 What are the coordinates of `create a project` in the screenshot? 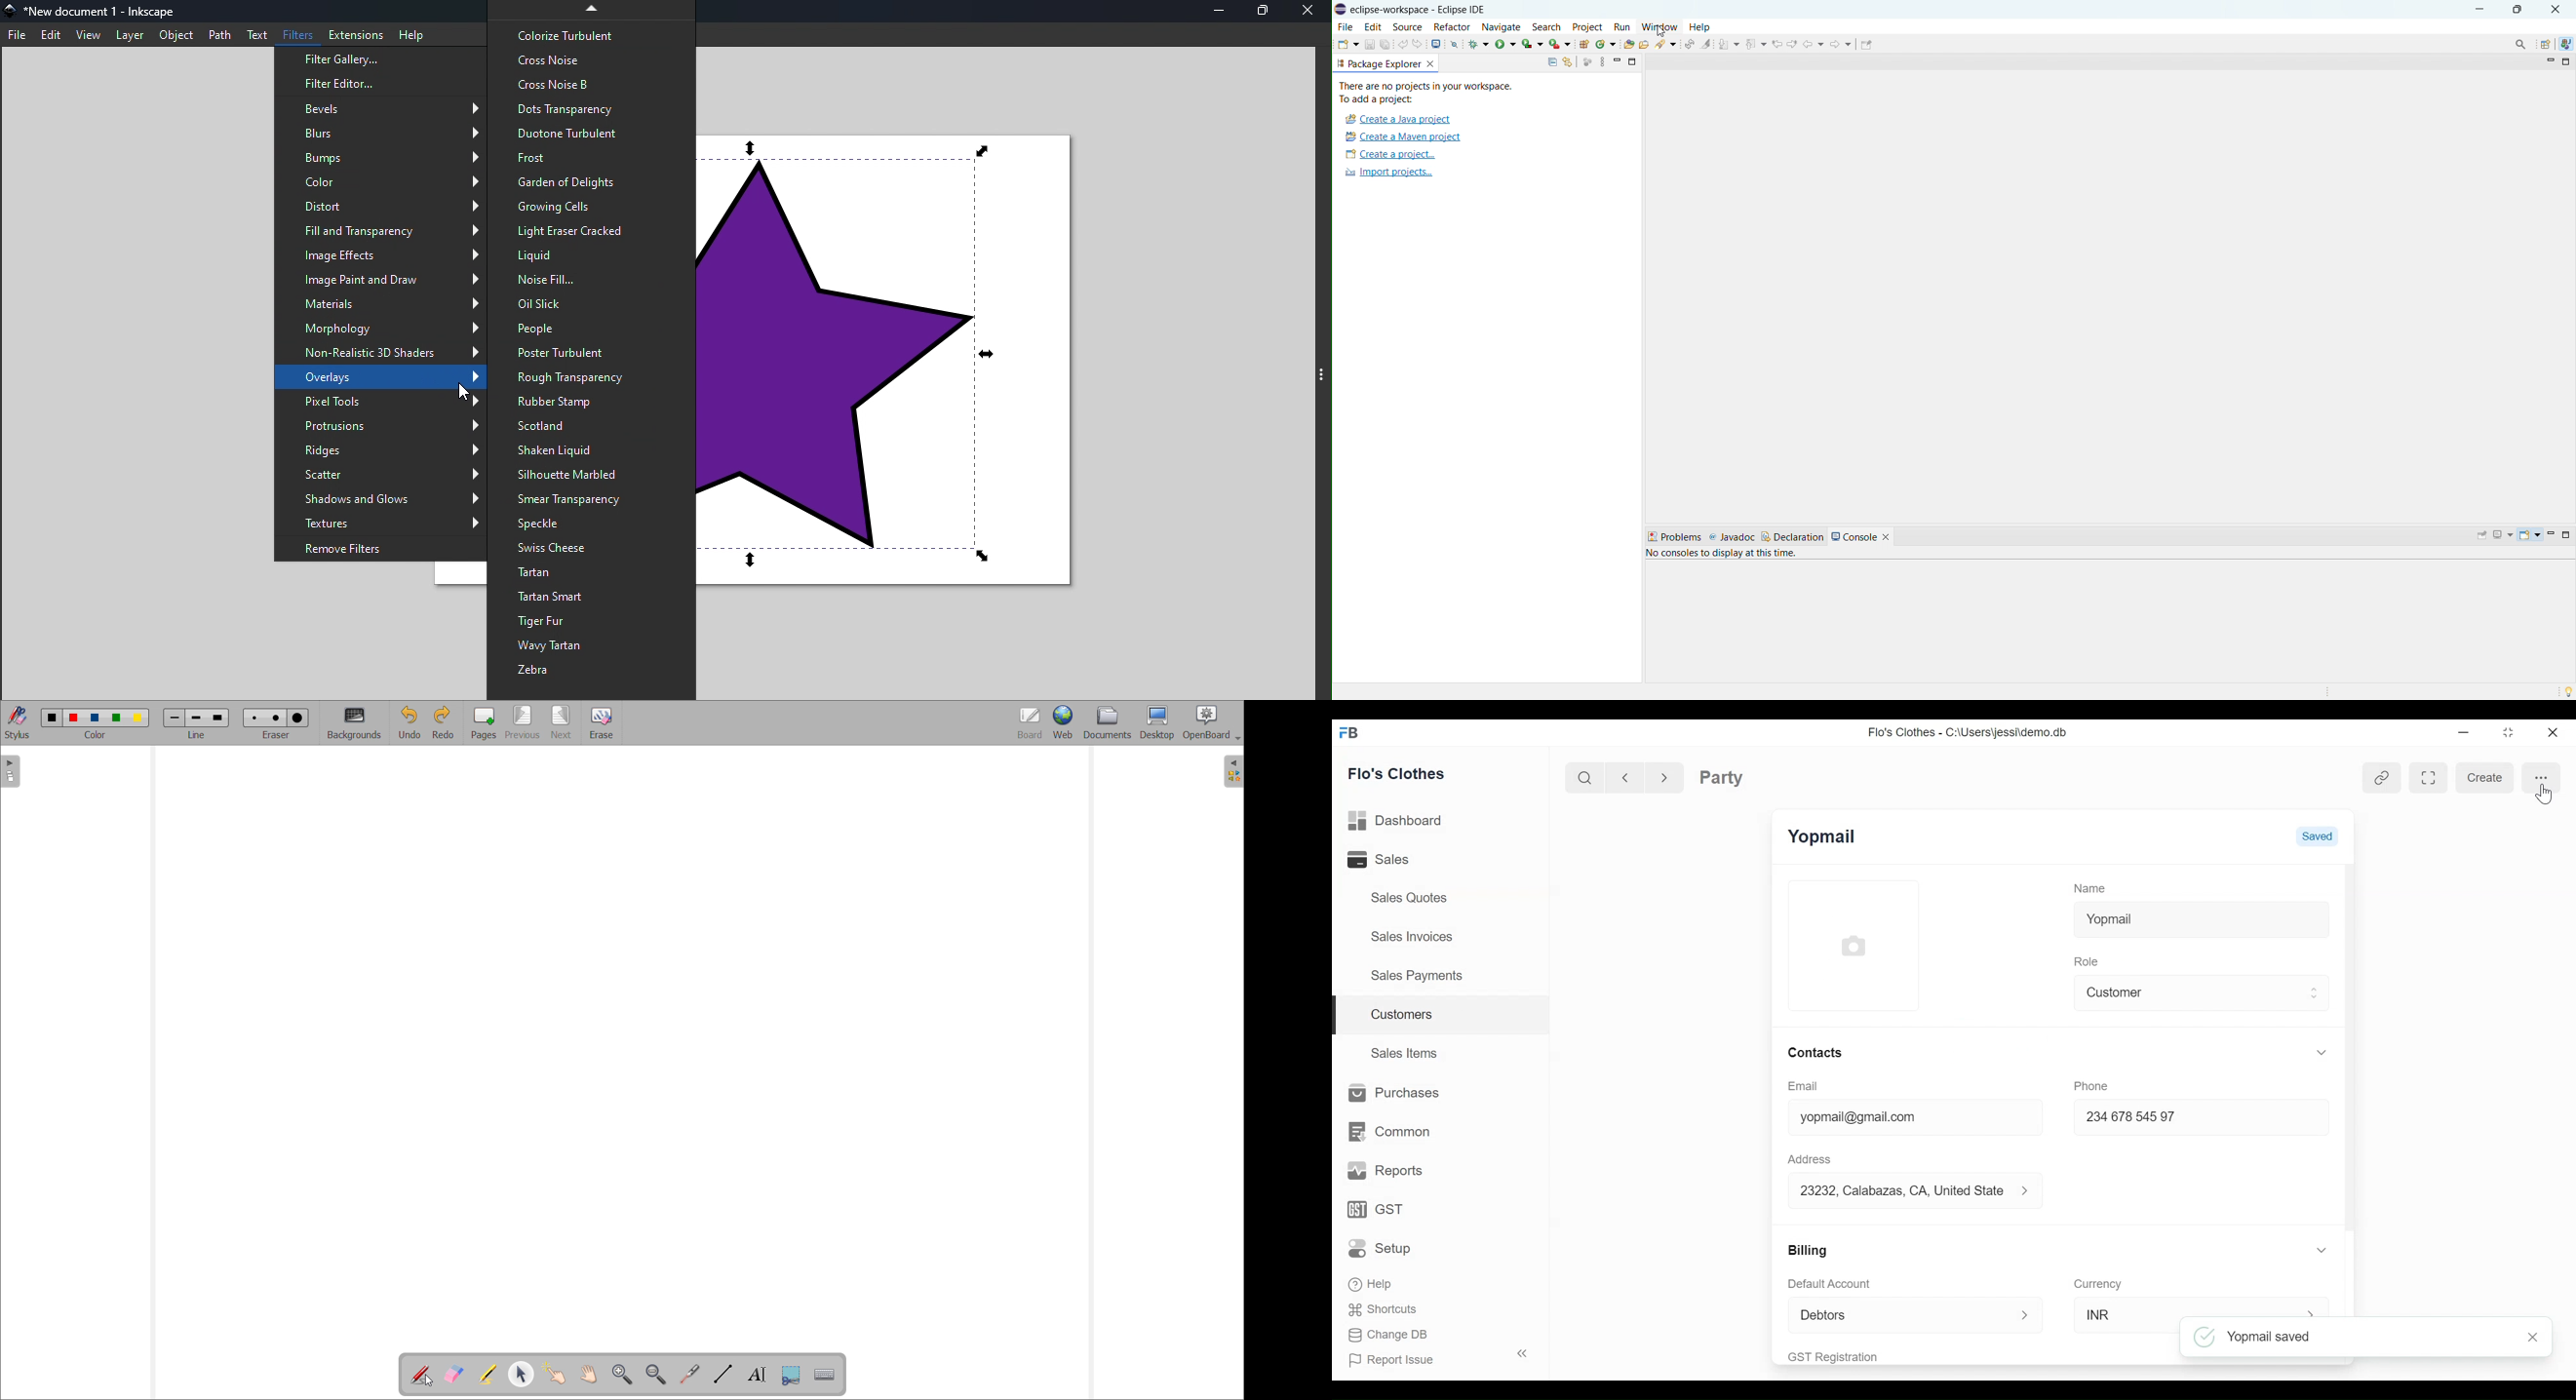 It's located at (1390, 154).